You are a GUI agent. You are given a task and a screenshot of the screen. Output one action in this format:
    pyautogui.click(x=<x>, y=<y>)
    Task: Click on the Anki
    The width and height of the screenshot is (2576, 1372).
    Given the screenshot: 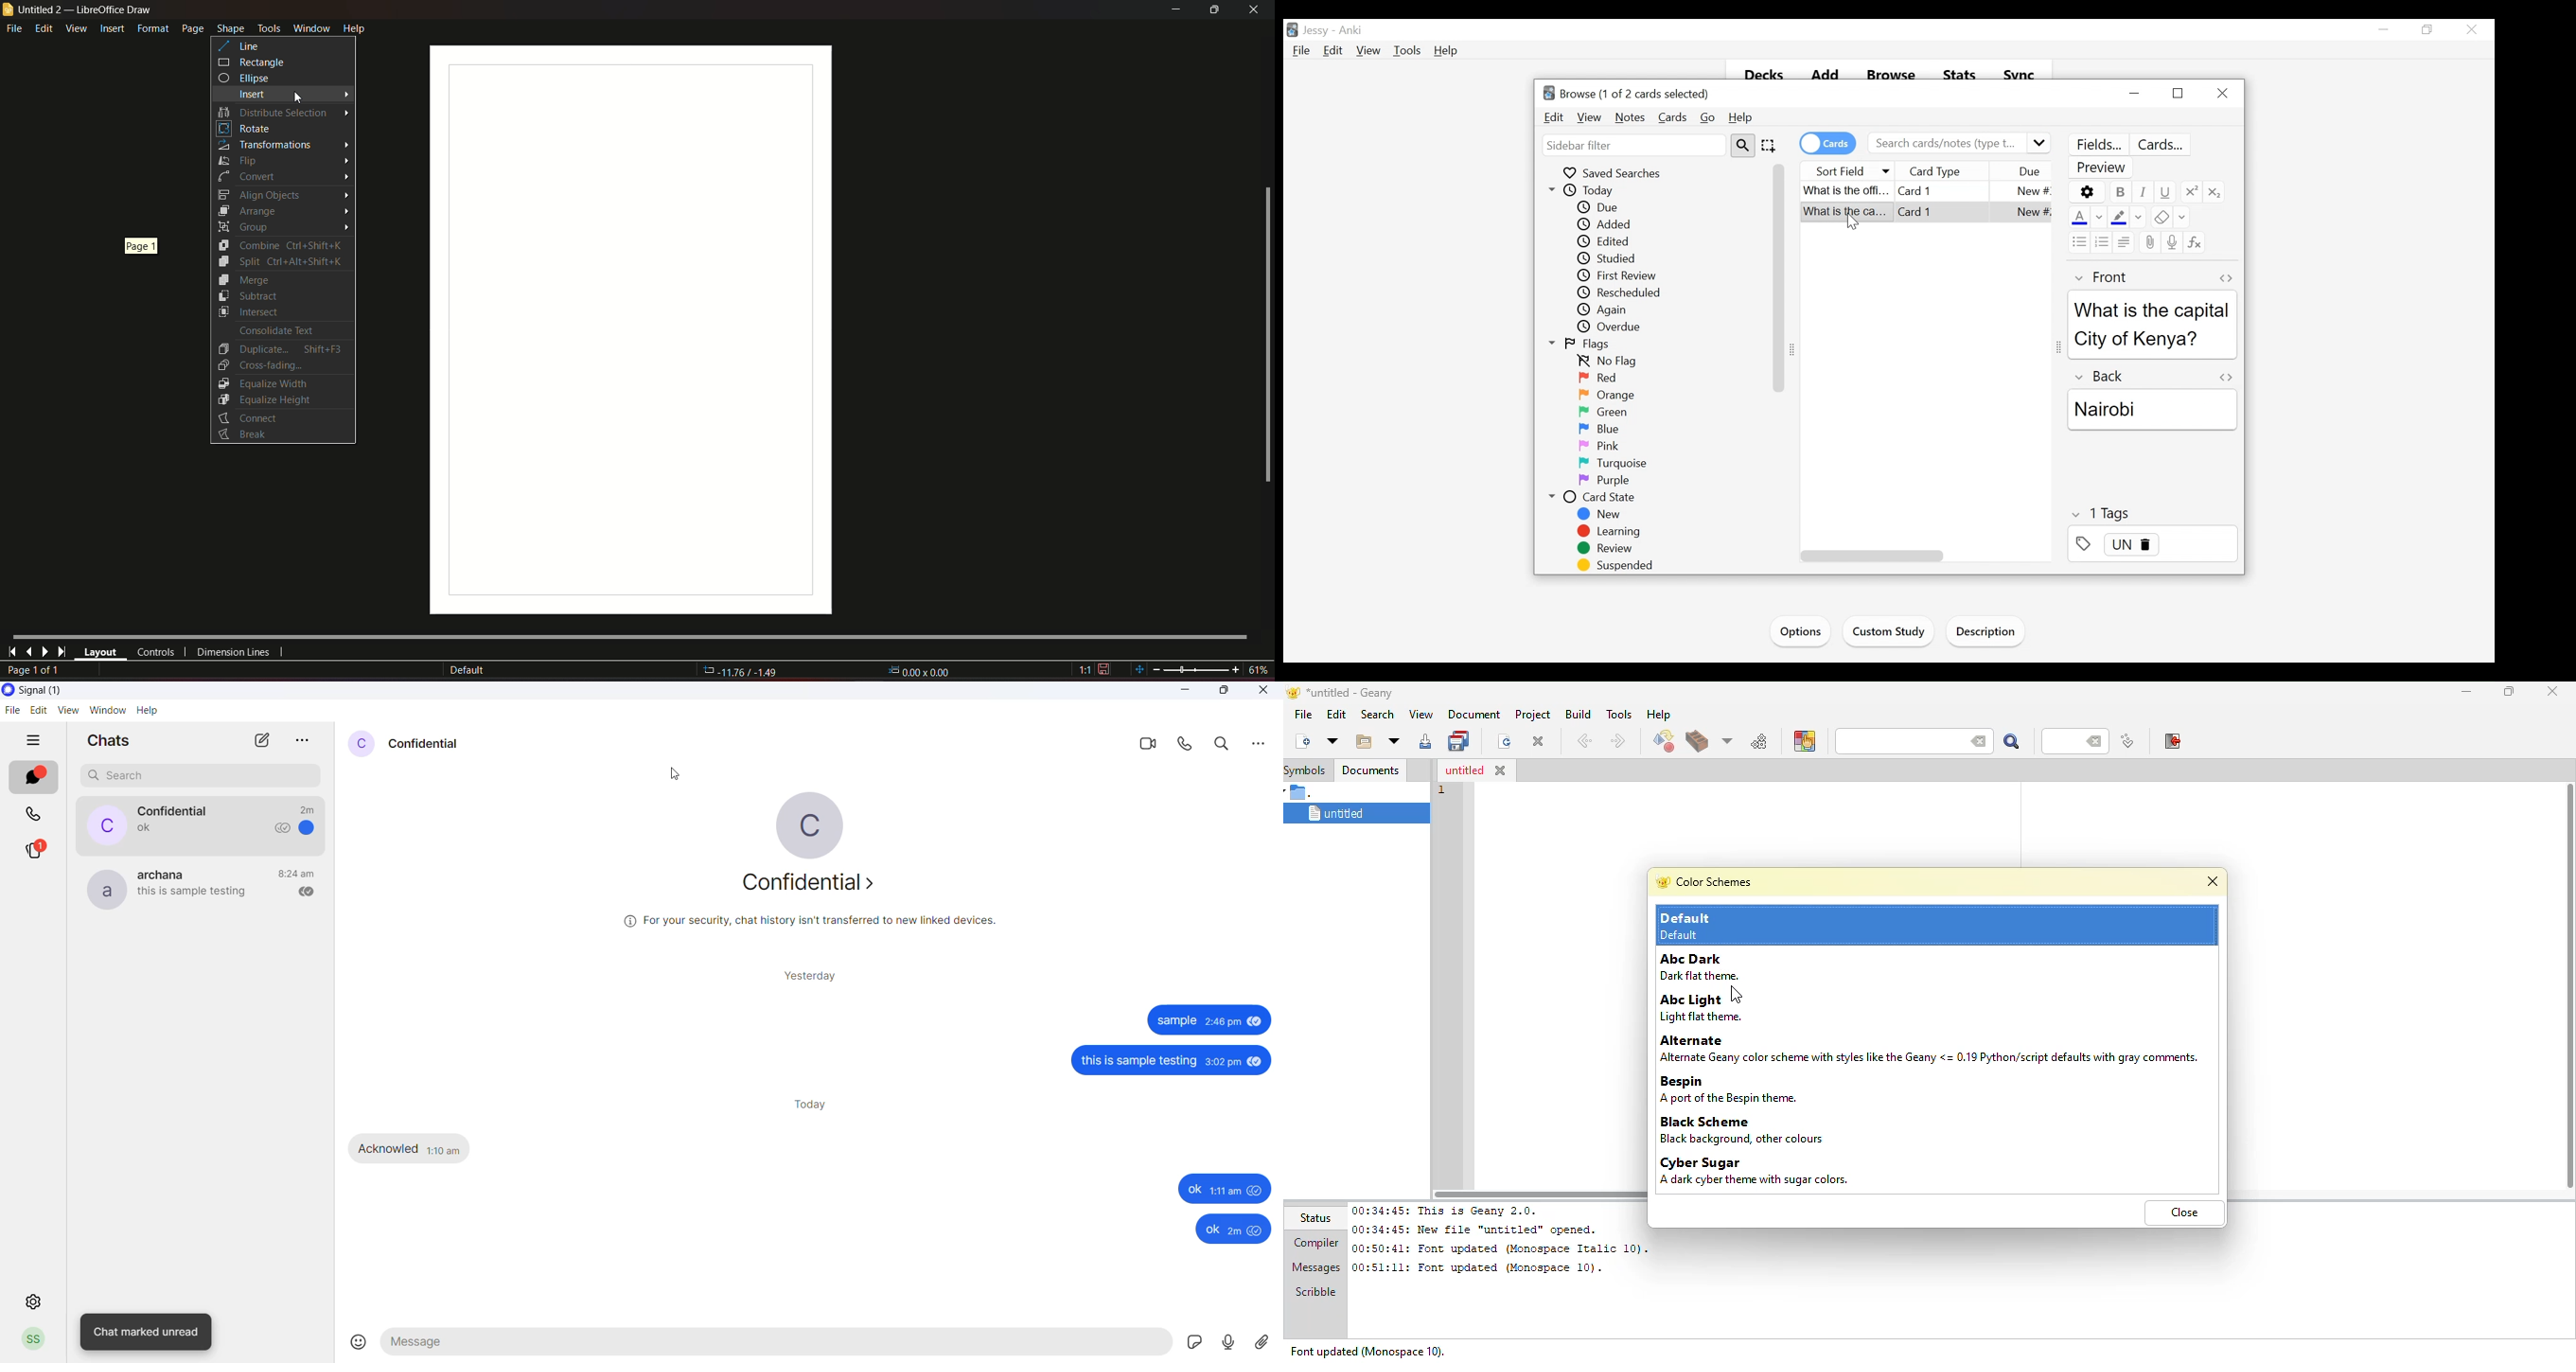 What is the action you would take?
    pyautogui.click(x=1354, y=31)
    